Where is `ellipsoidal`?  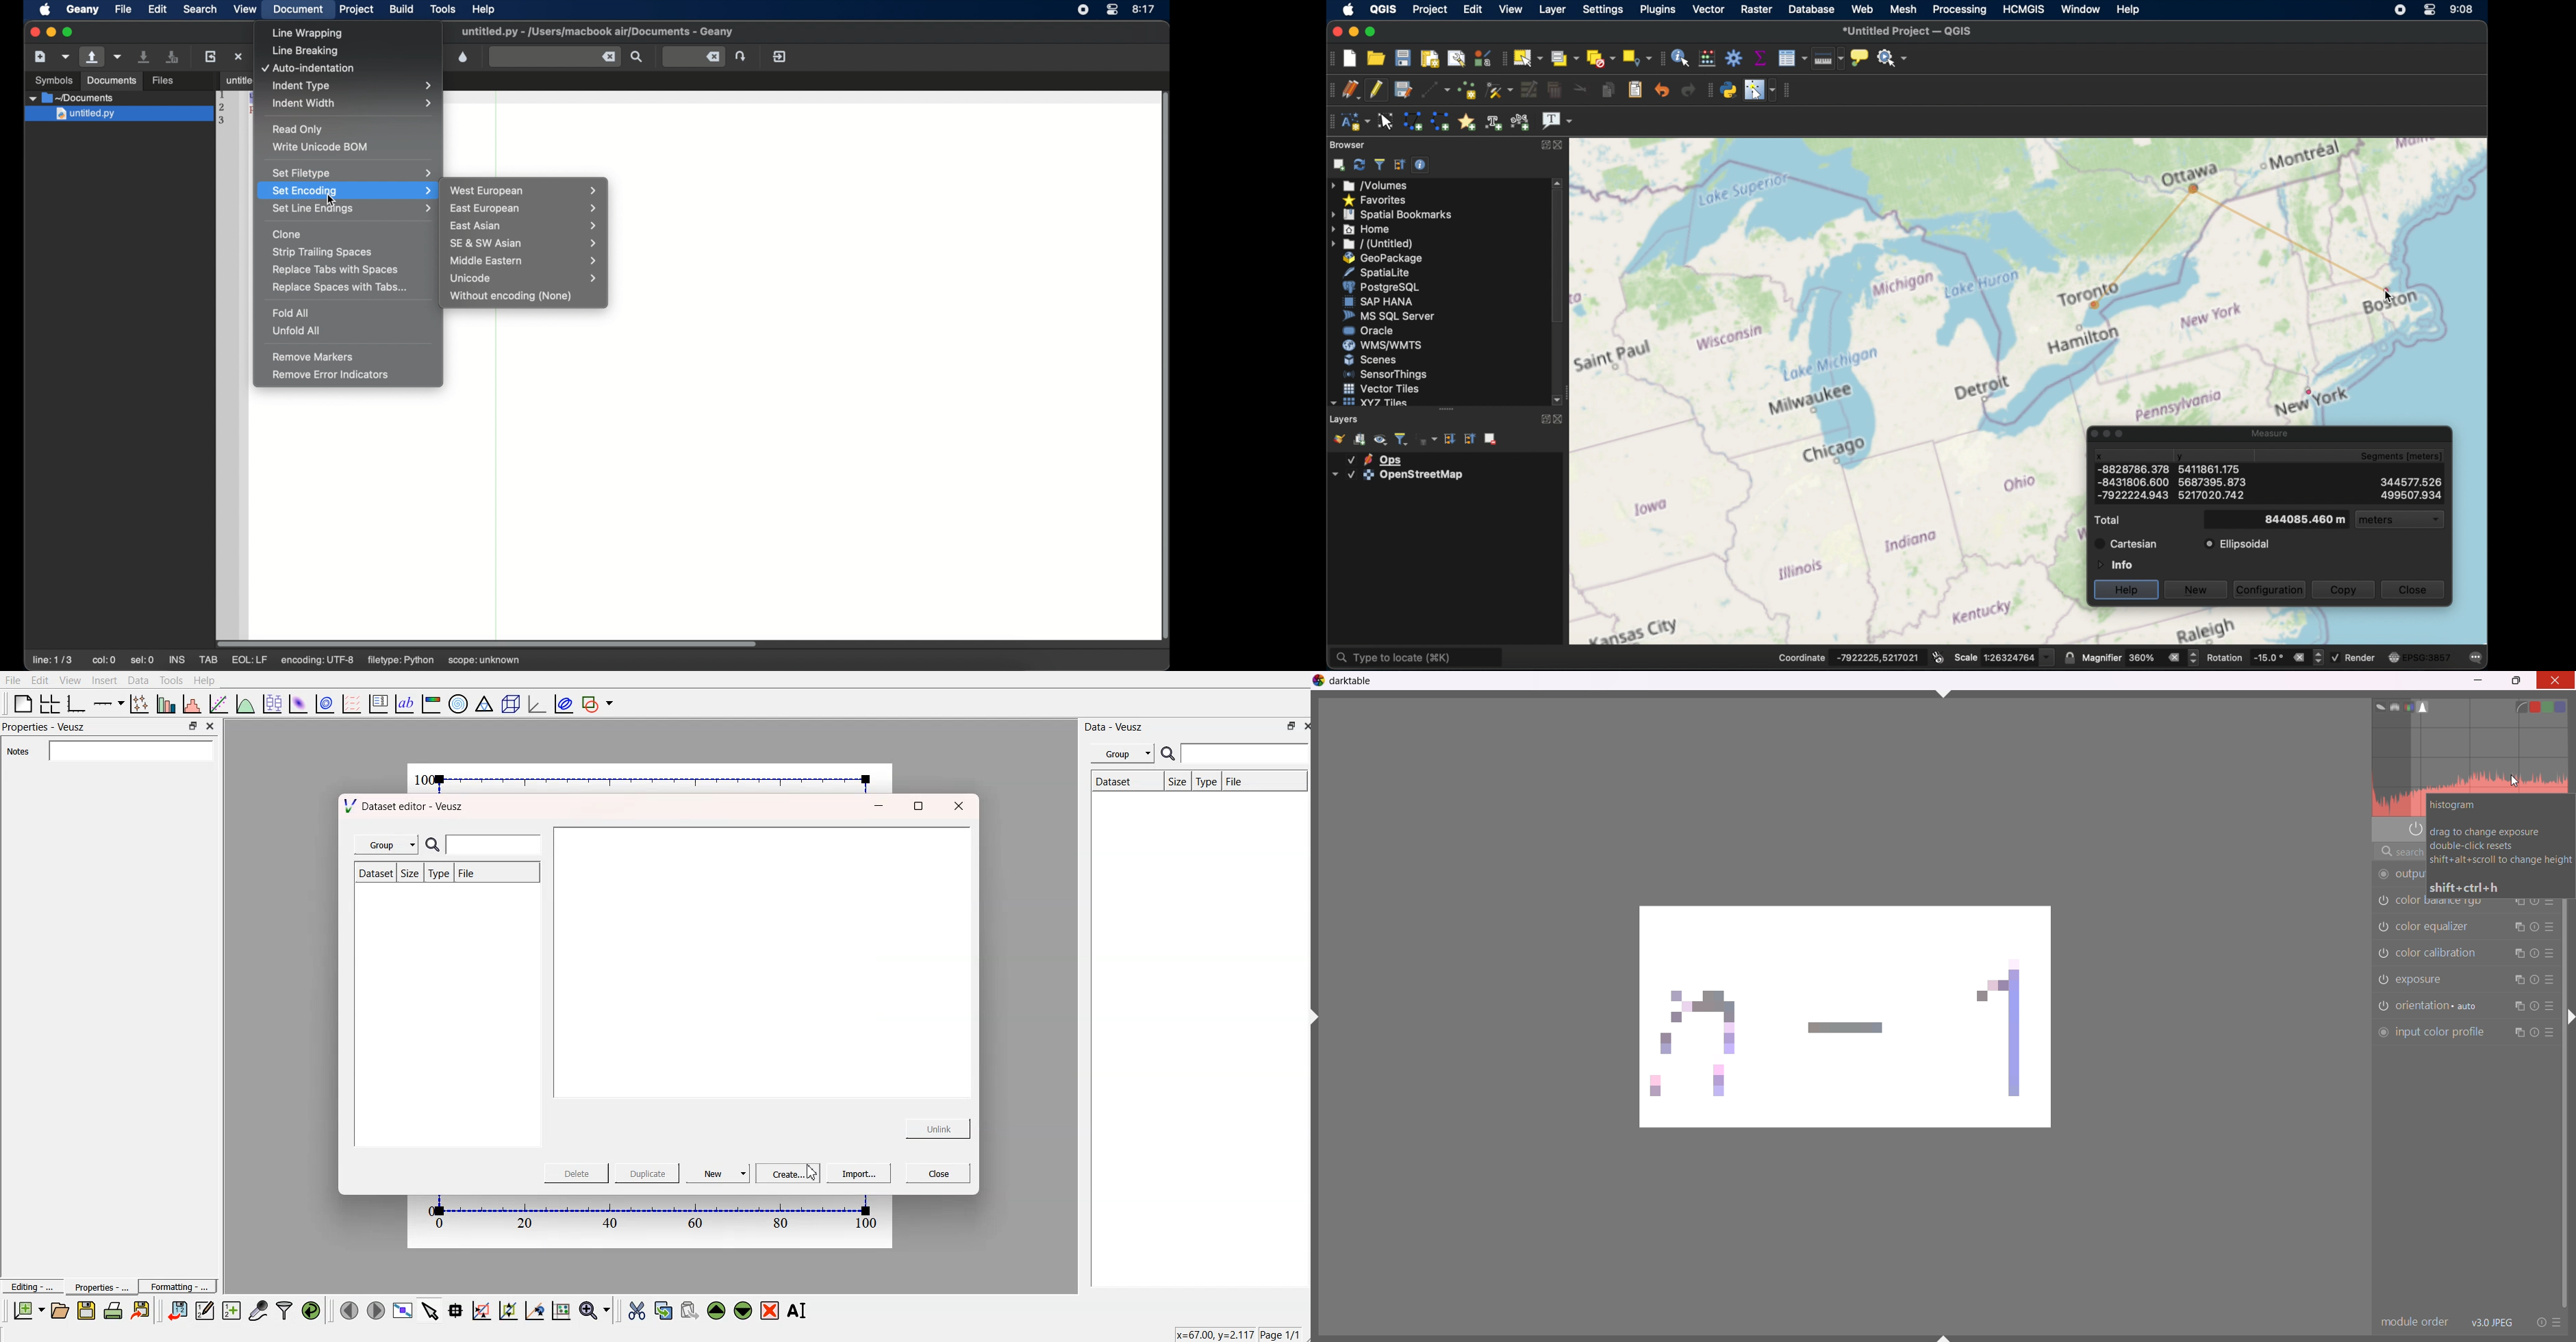 ellipsoidal is located at coordinates (2238, 544).